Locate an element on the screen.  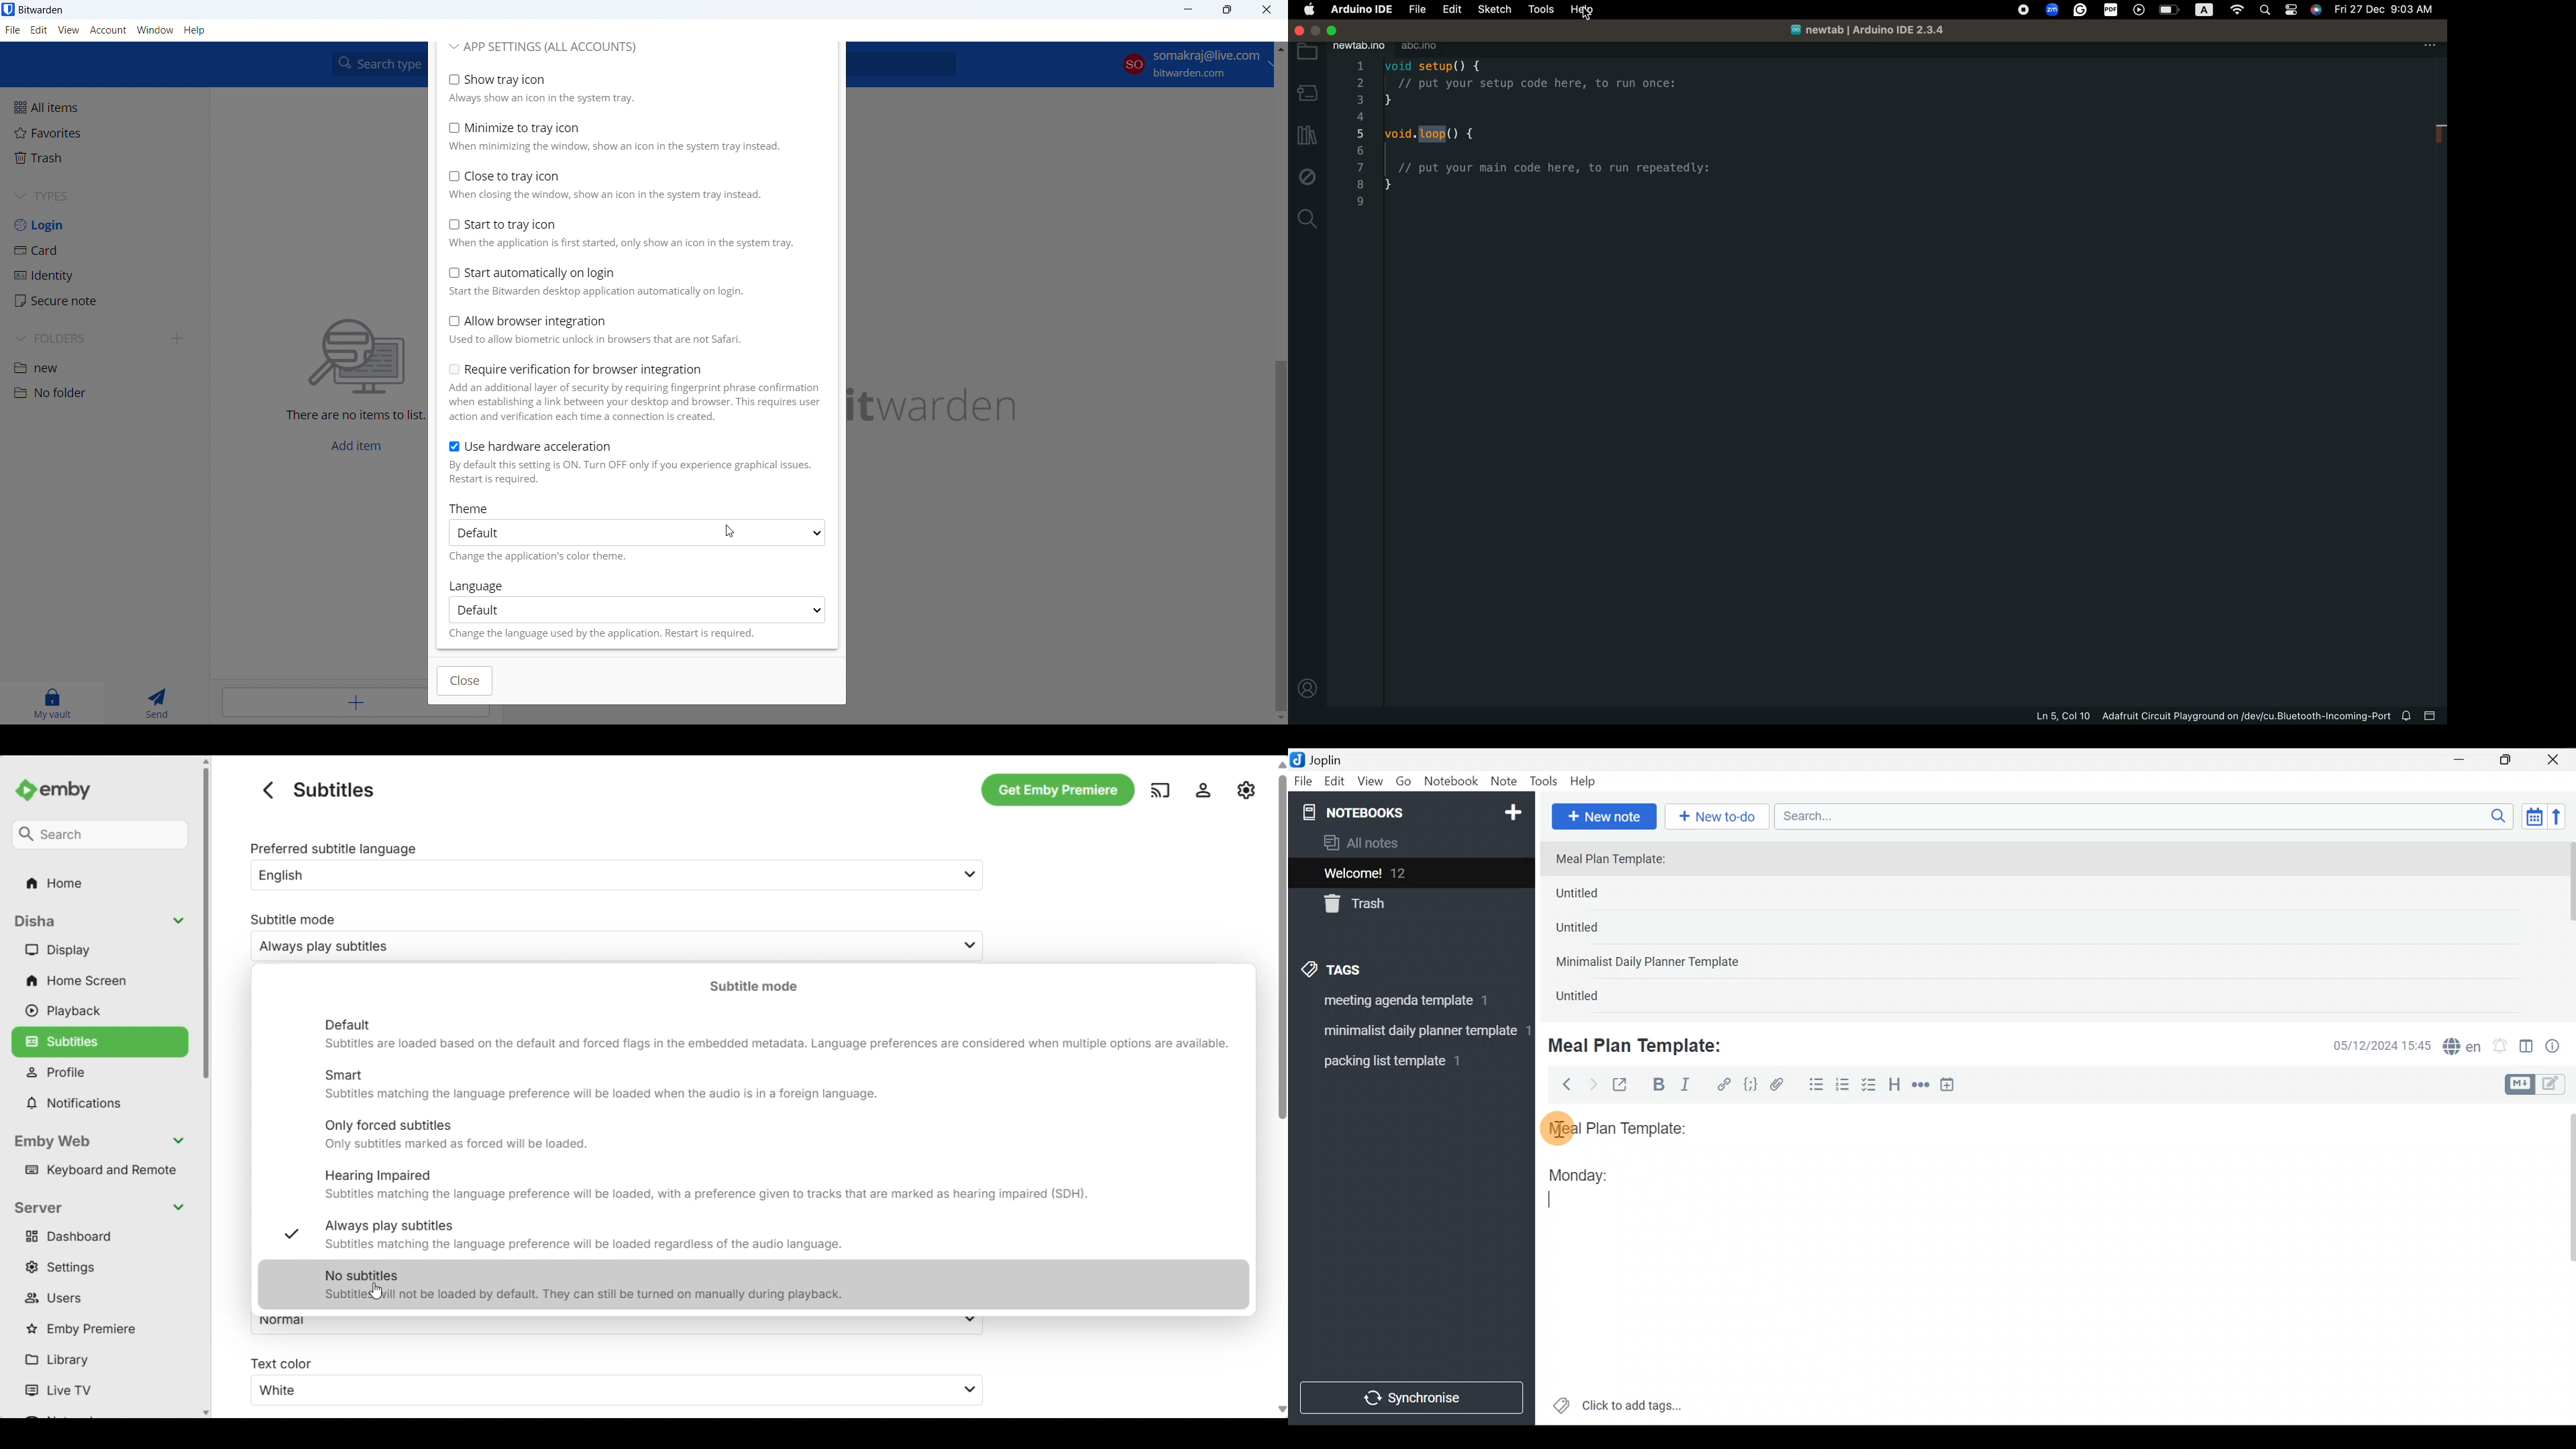
folder 2 is located at coordinates (103, 392).